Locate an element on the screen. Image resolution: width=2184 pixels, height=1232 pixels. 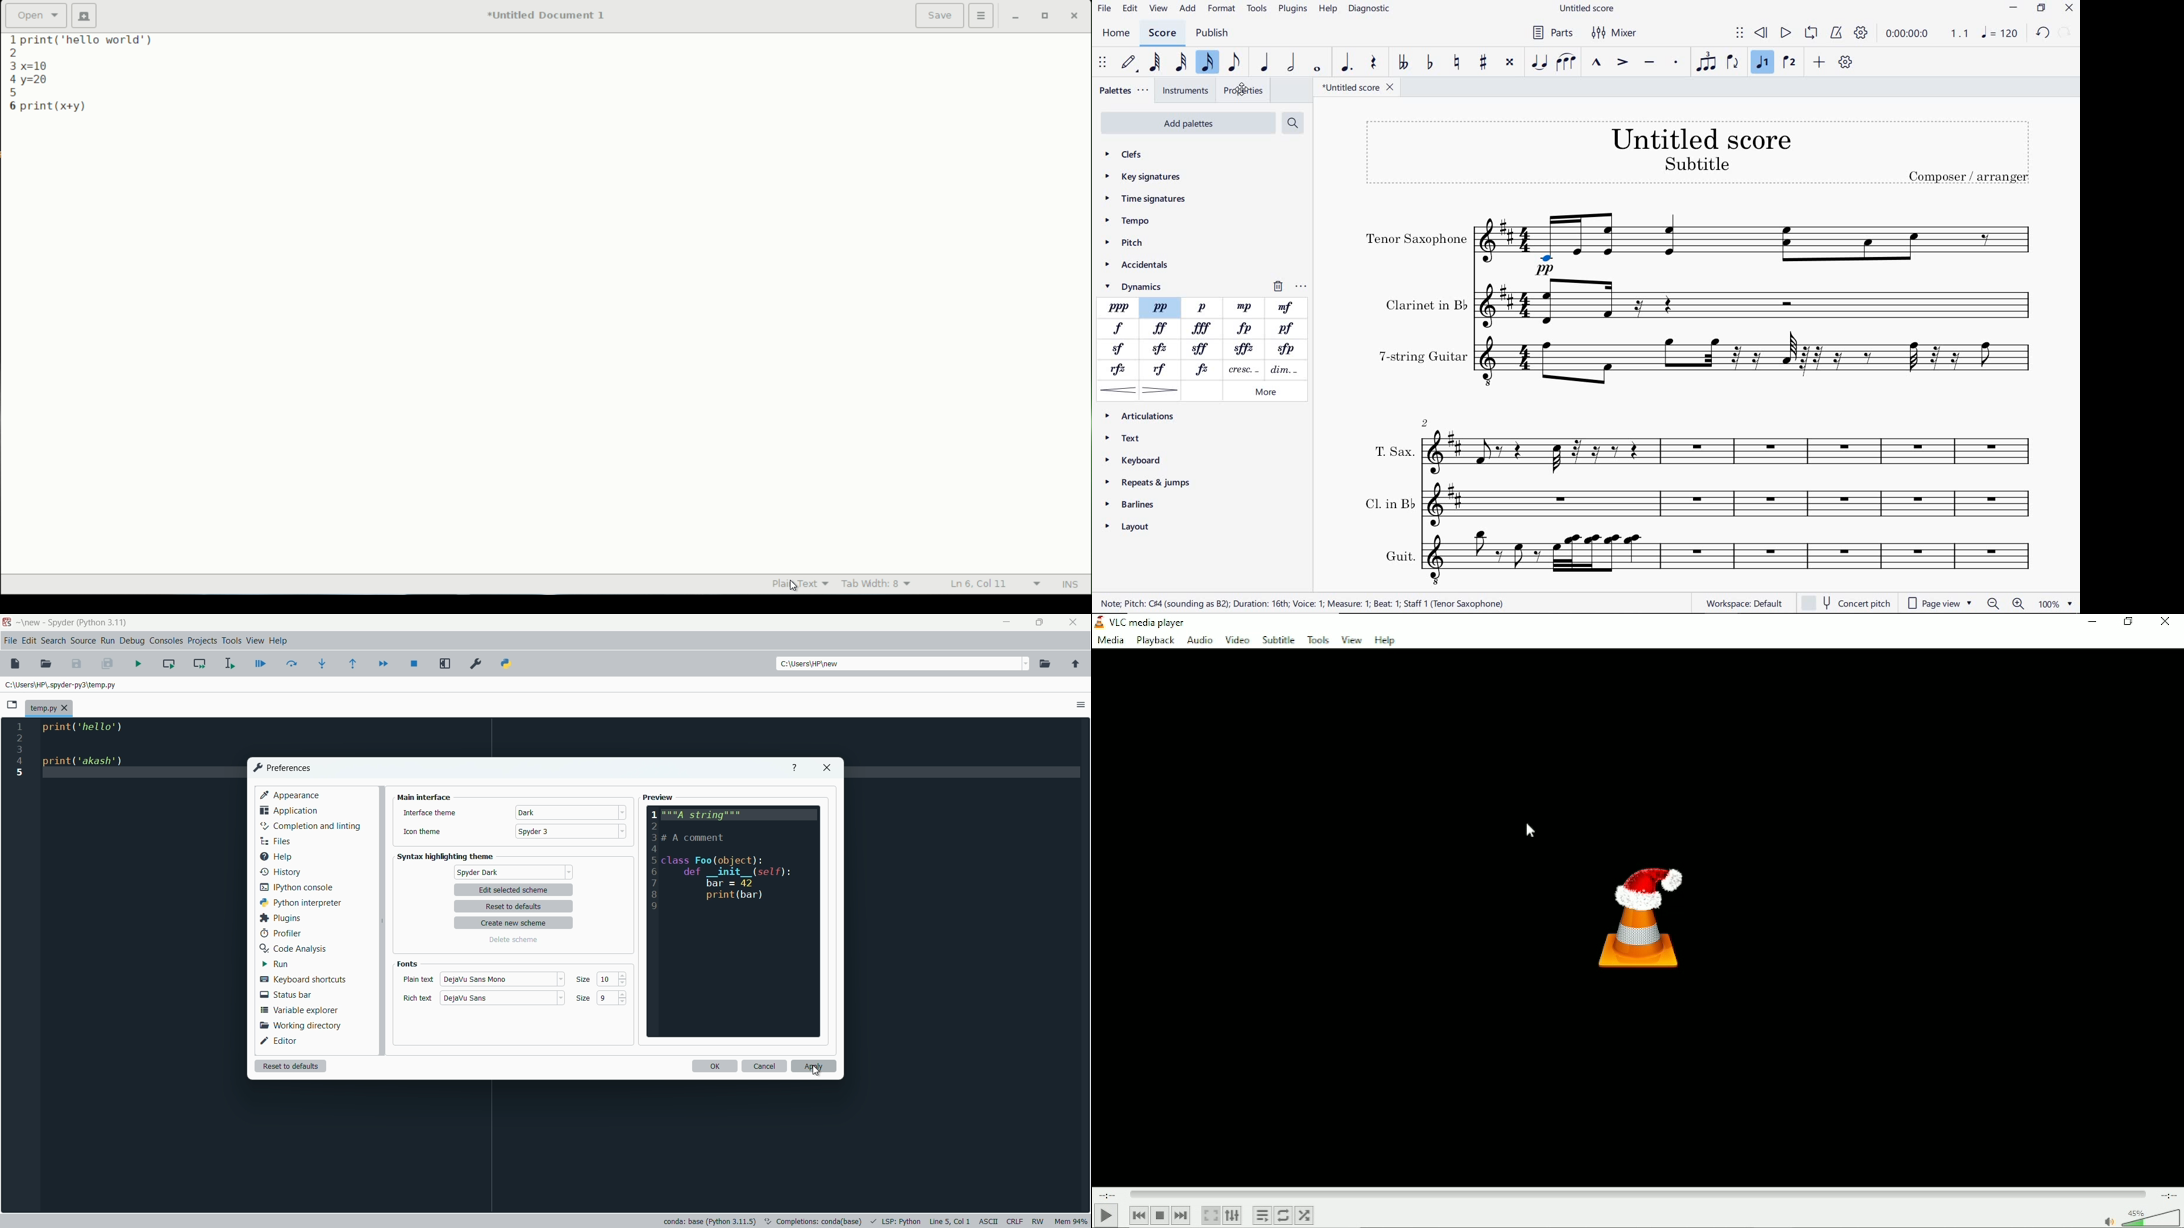
text is located at coordinates (1417, 240).